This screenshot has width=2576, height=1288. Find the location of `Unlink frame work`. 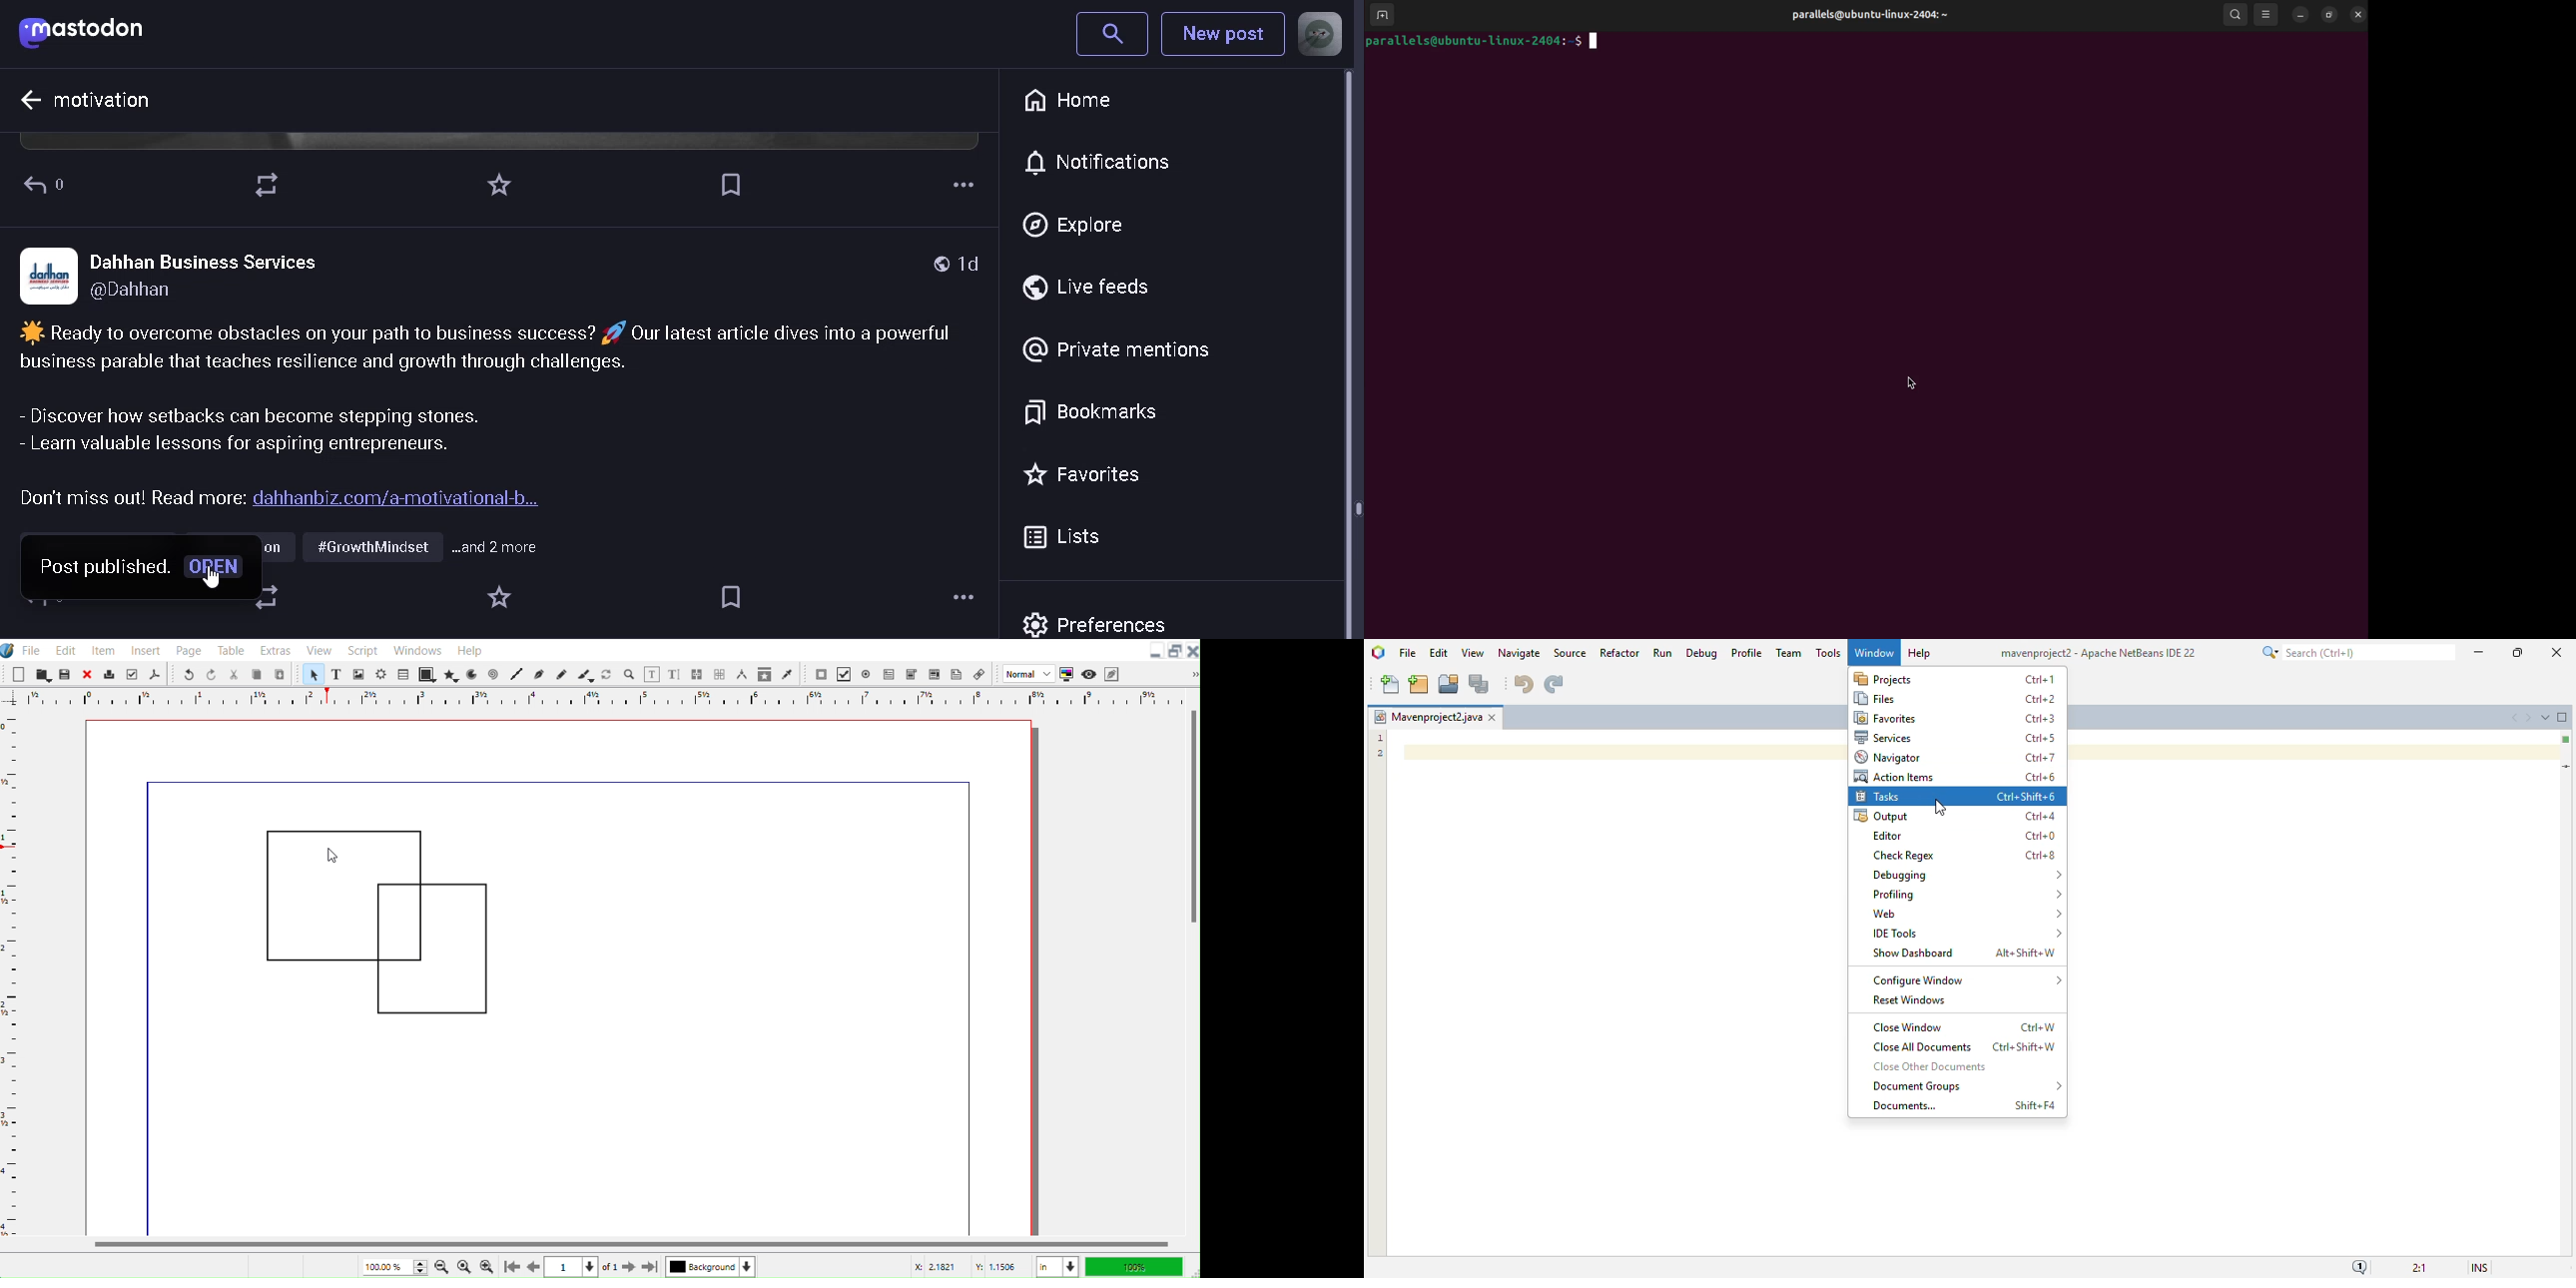

Unlink frame work is located at coordinates (721, 675).